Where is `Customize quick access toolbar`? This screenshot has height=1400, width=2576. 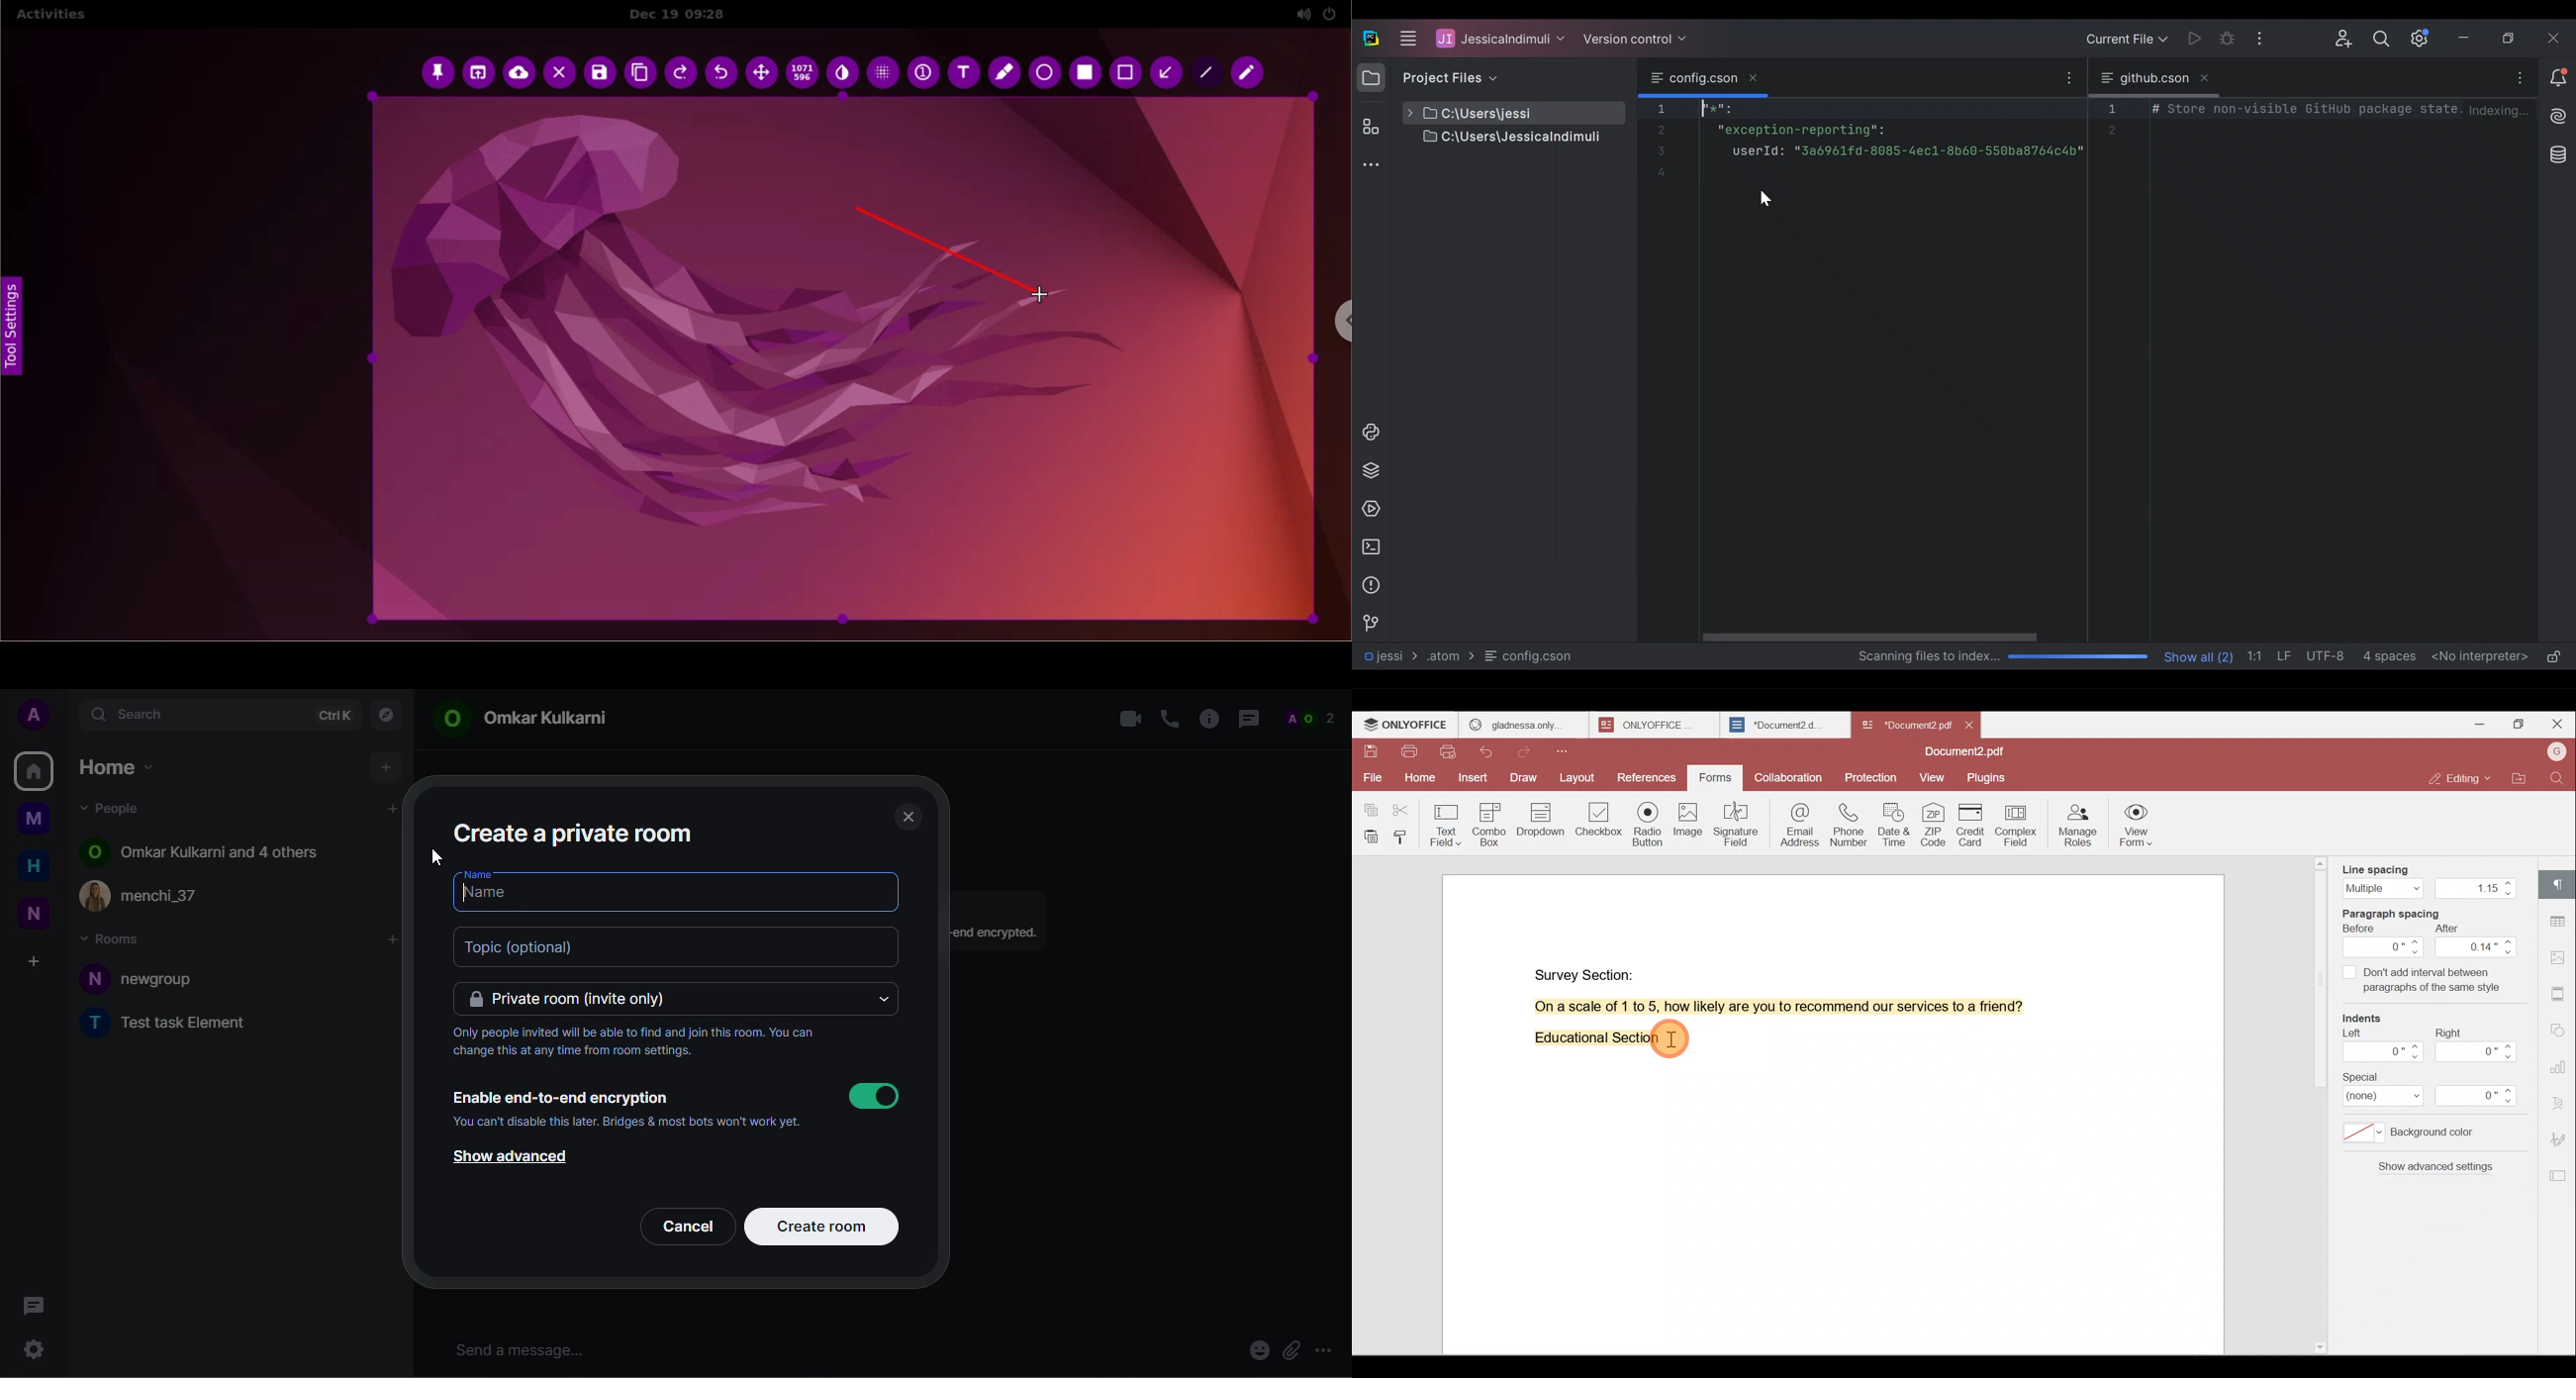
Customize quick access toolbar is located at coordinates (1567, 751).